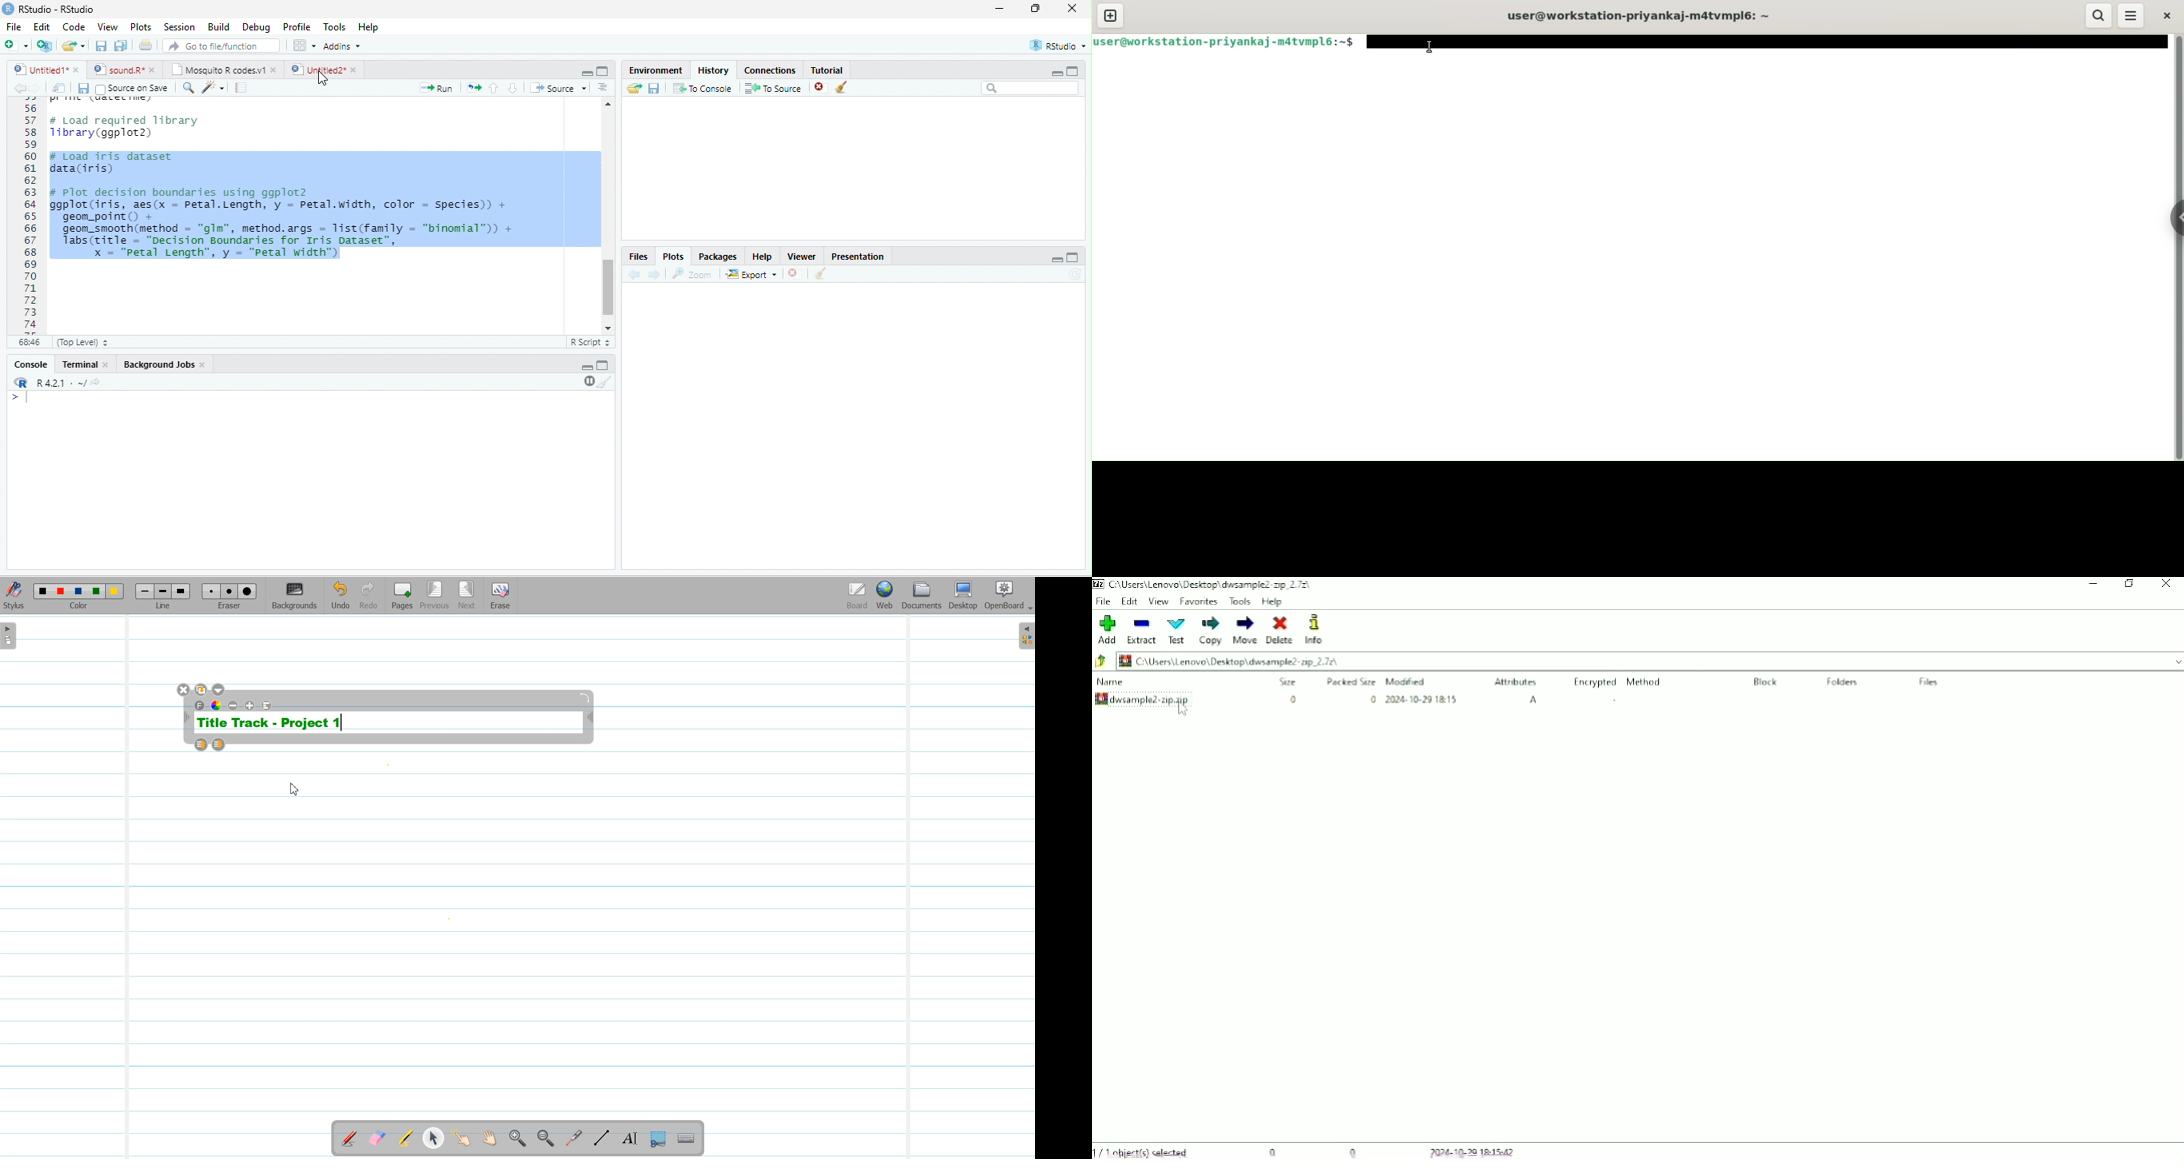 Image resolution: width=2184 pixels, height=1176 pixels. What do you see at coordinates (1058, 46) in the screenshot?
I see `RStudio` at bounding box center [1058, 46].